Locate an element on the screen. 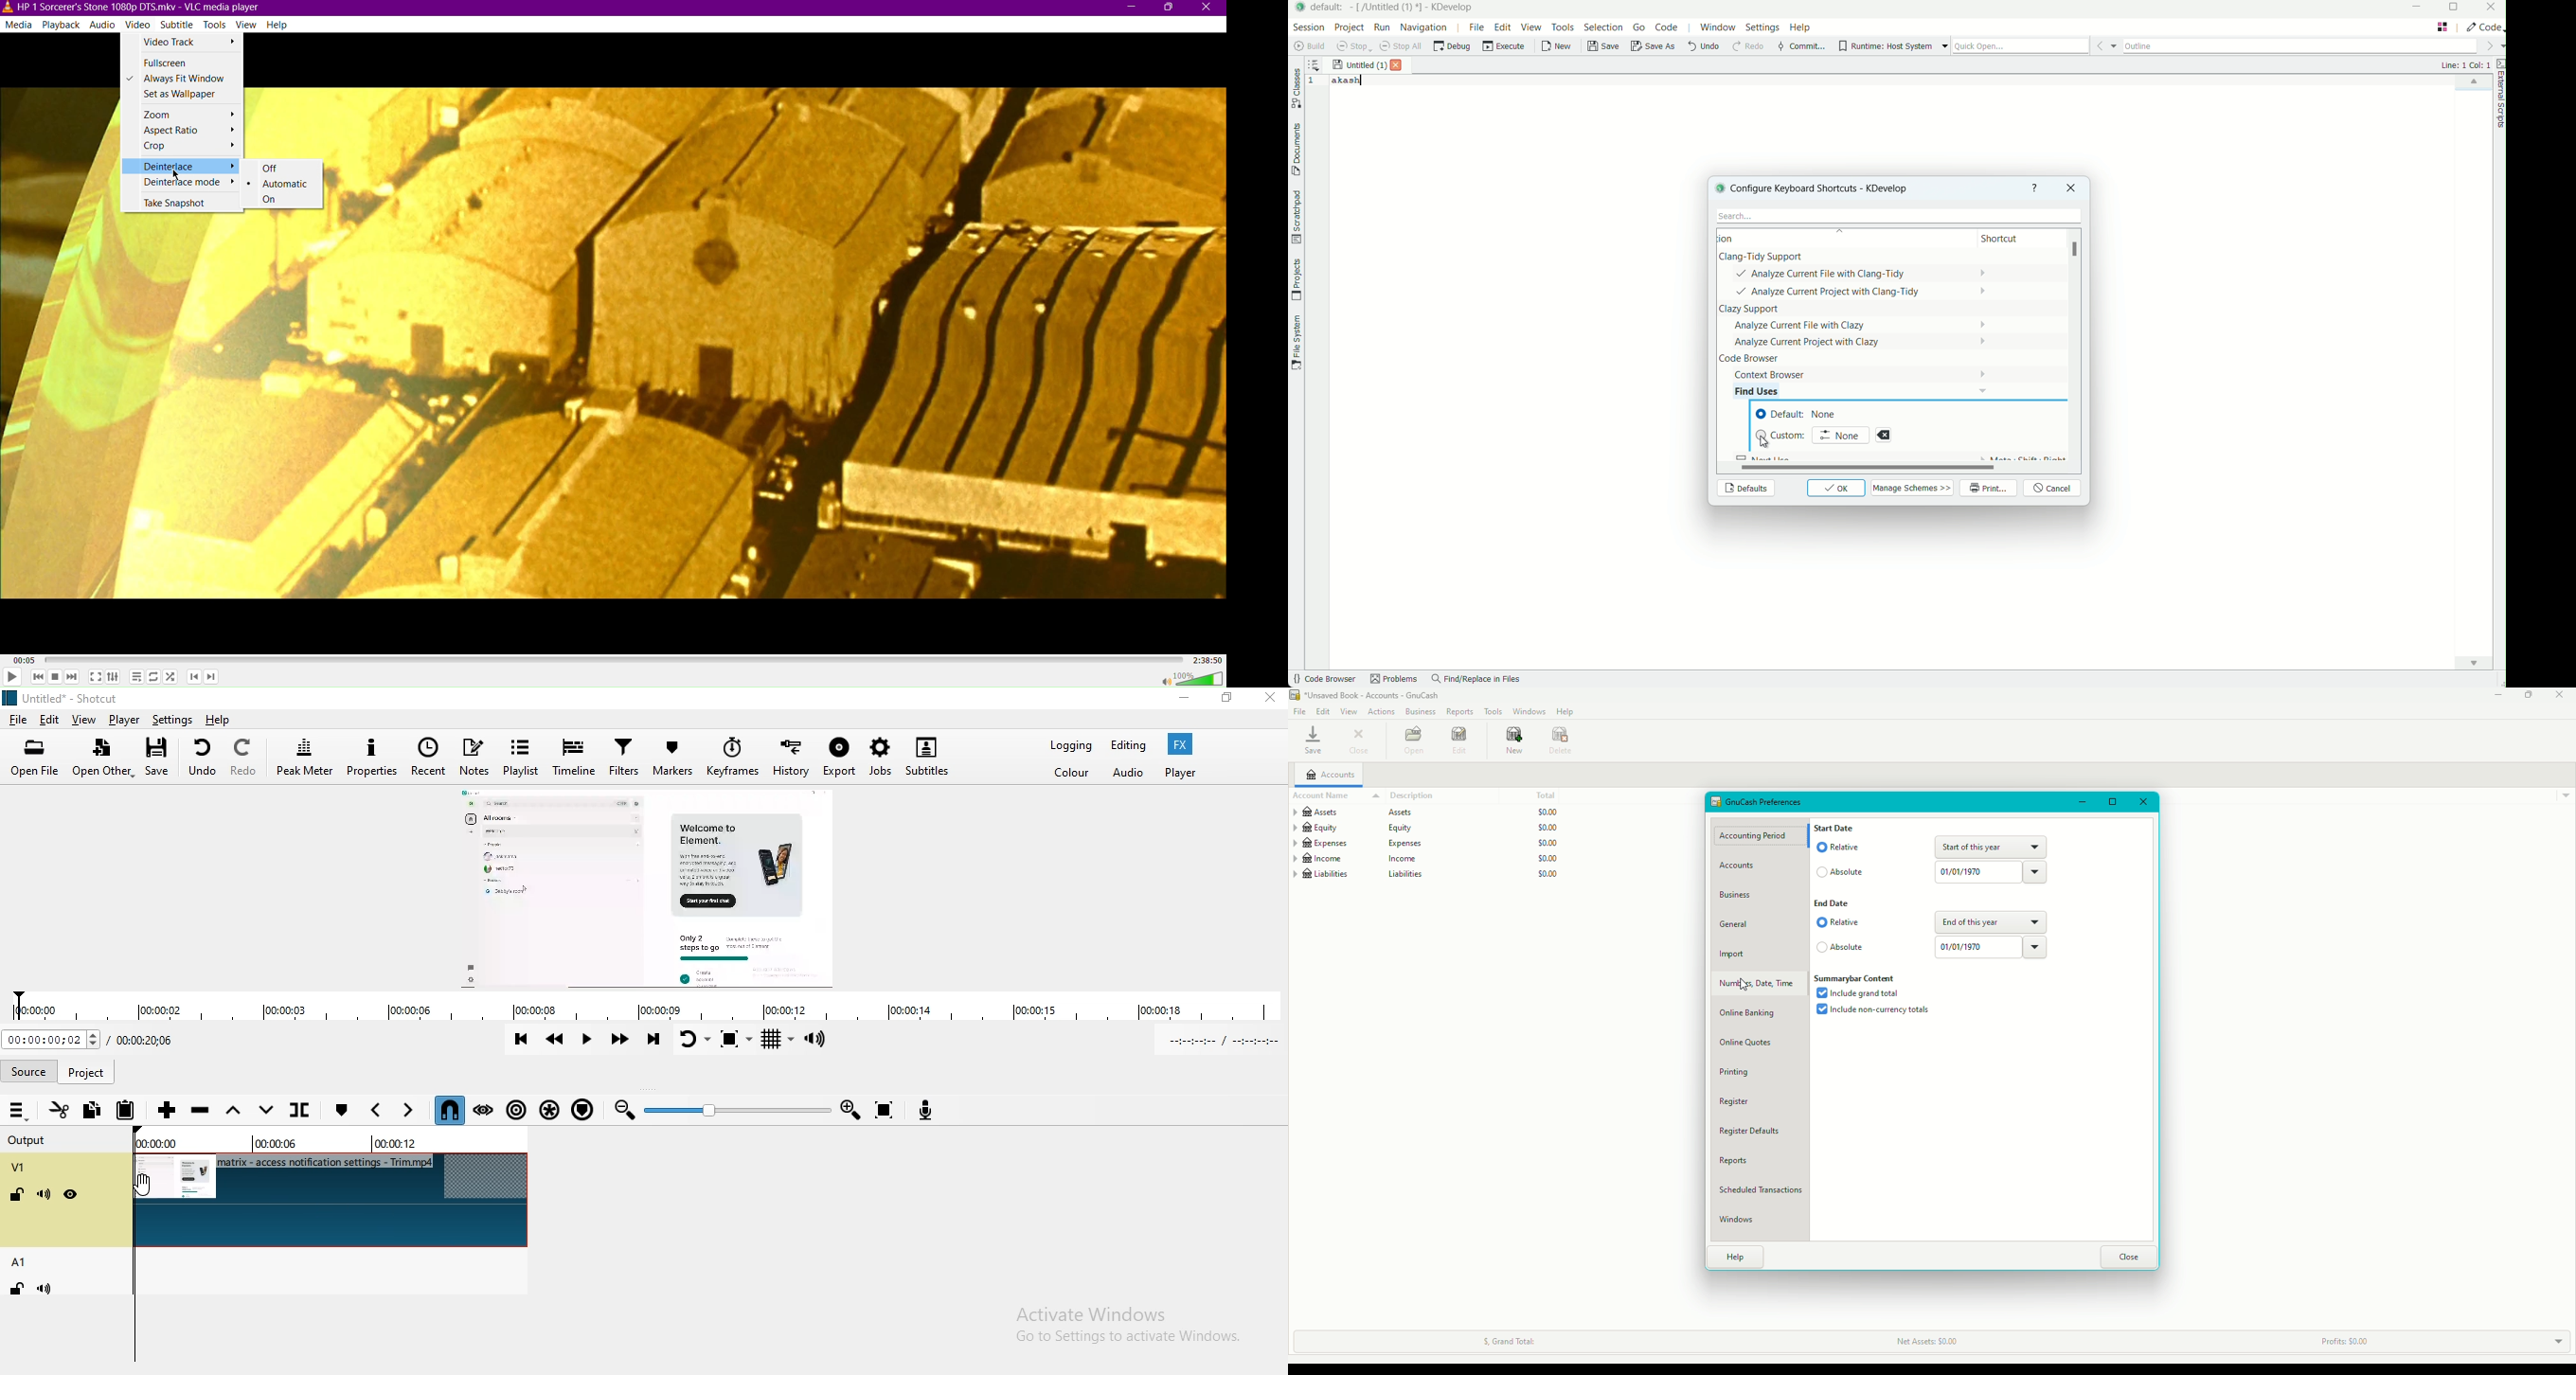 This screenshot has width=2576, height=1400. Deinterlace mode is located at coordinates (181, 185).